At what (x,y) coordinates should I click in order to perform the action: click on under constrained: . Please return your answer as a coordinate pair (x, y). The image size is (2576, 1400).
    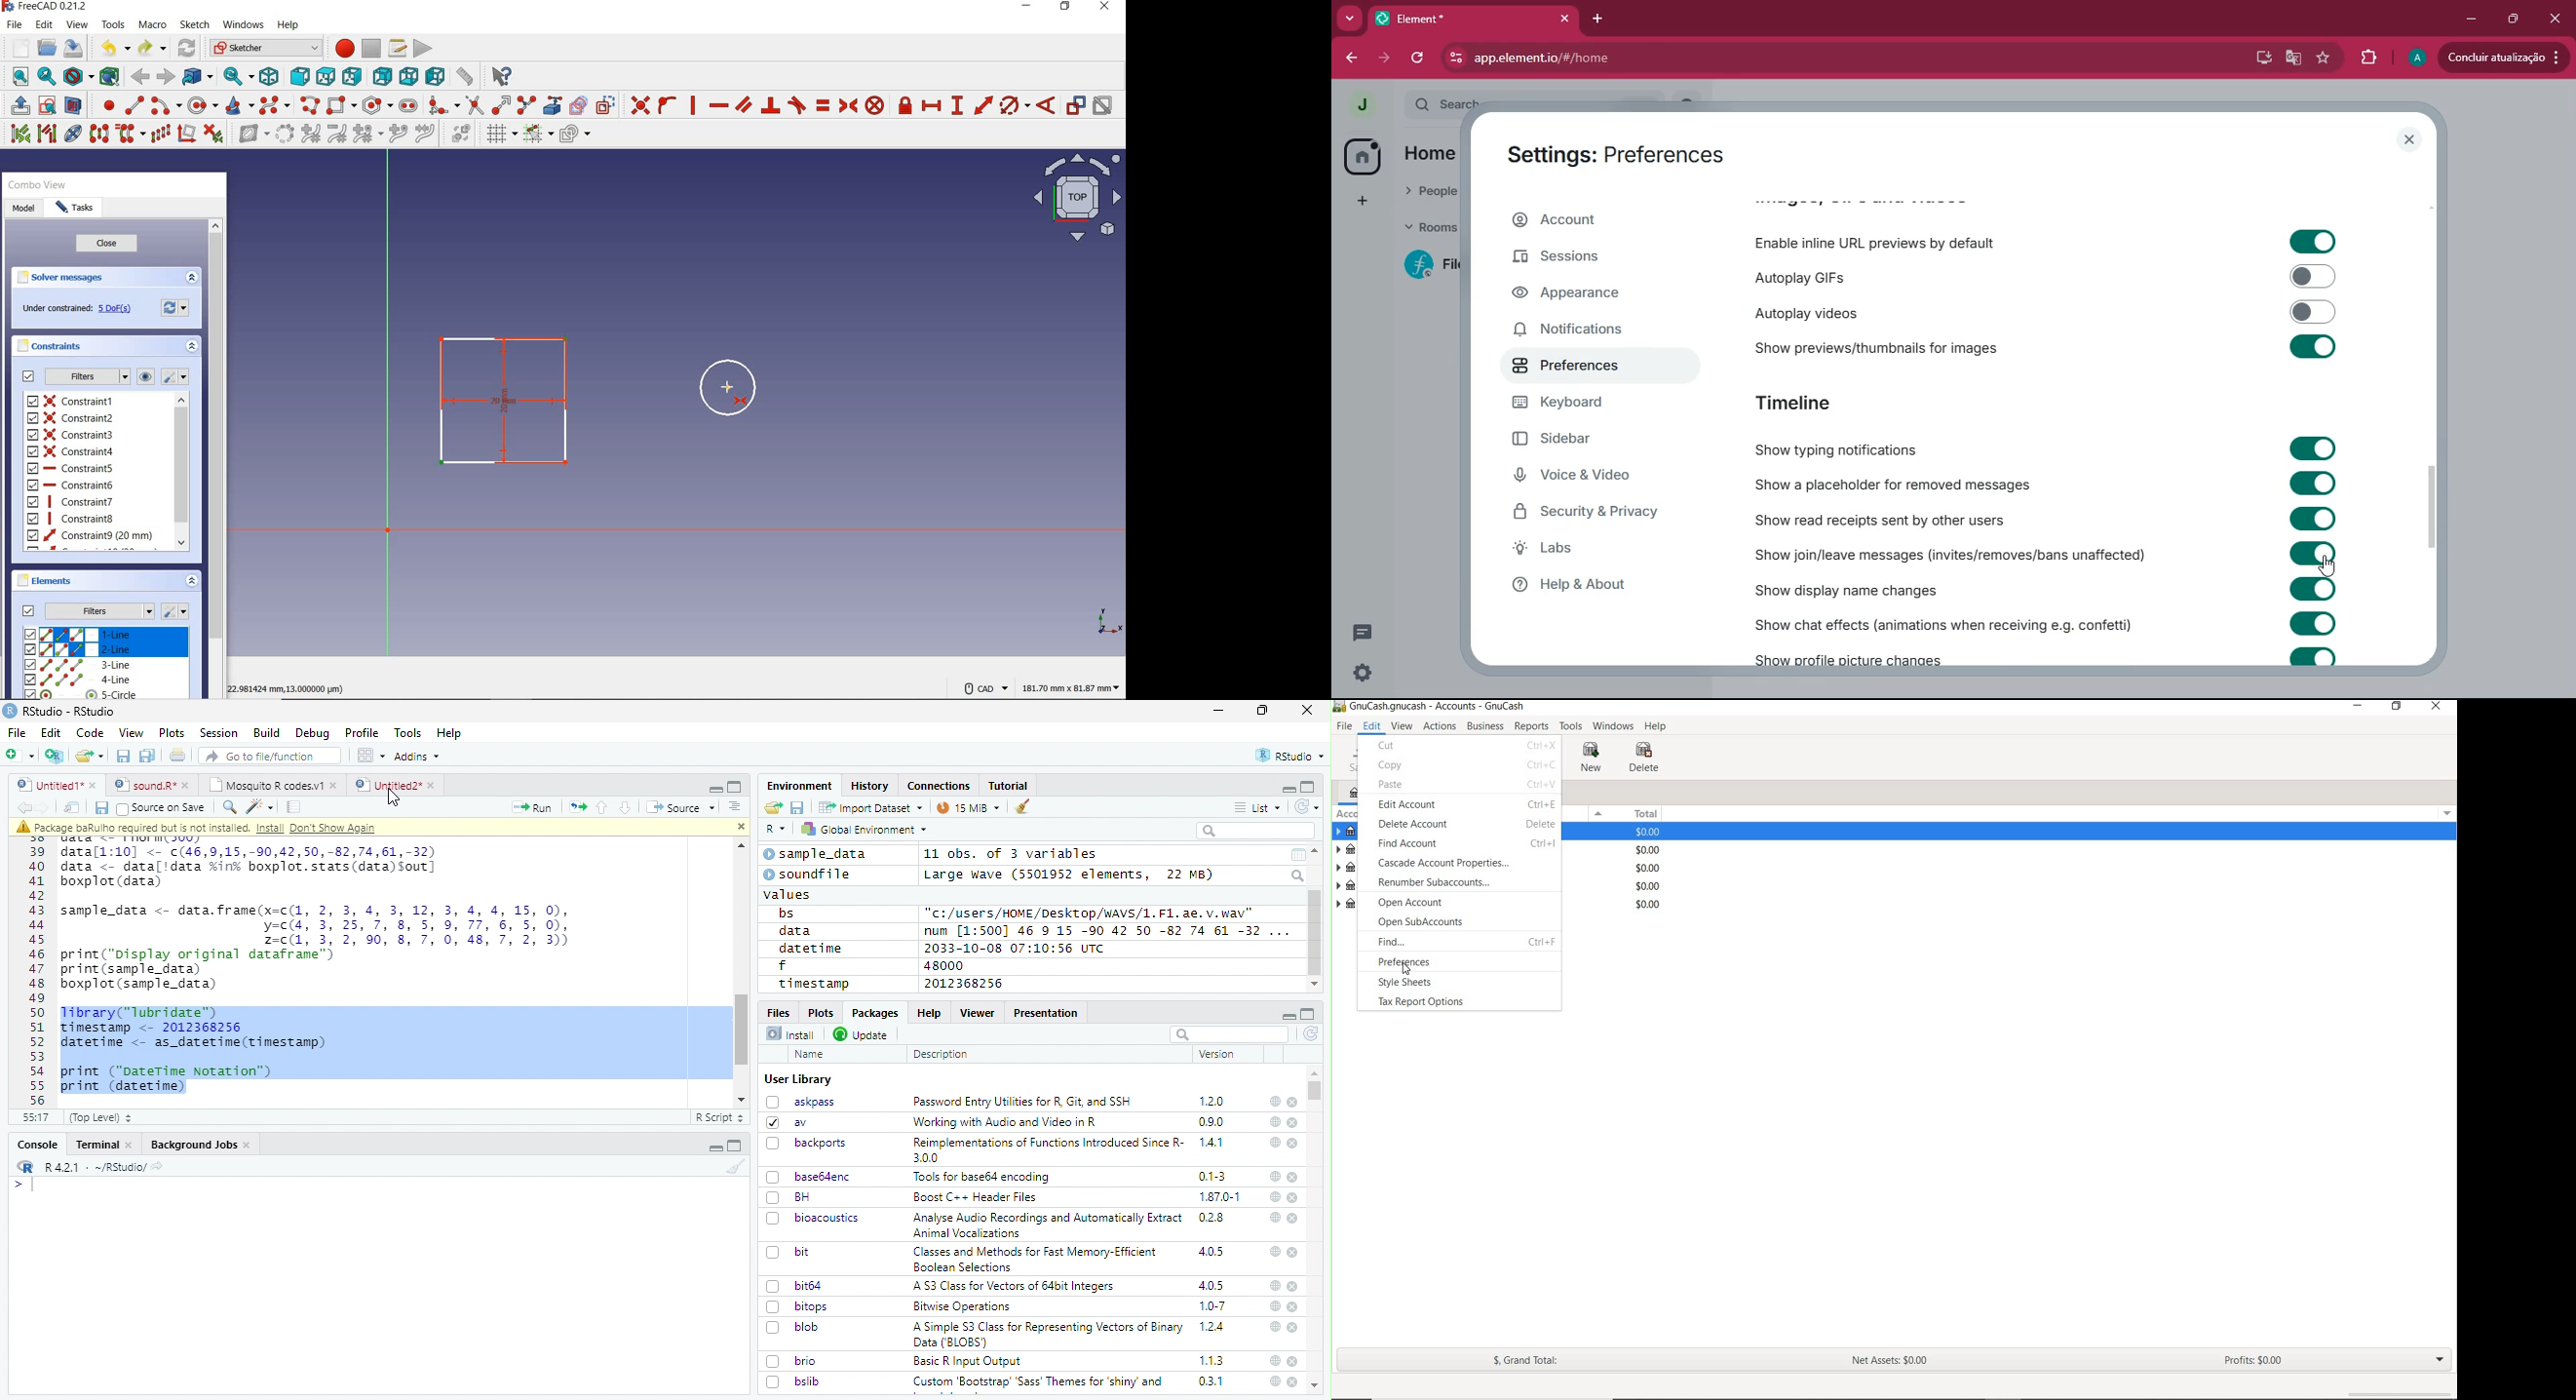
    Looking at the image, I should click on (58, 310).